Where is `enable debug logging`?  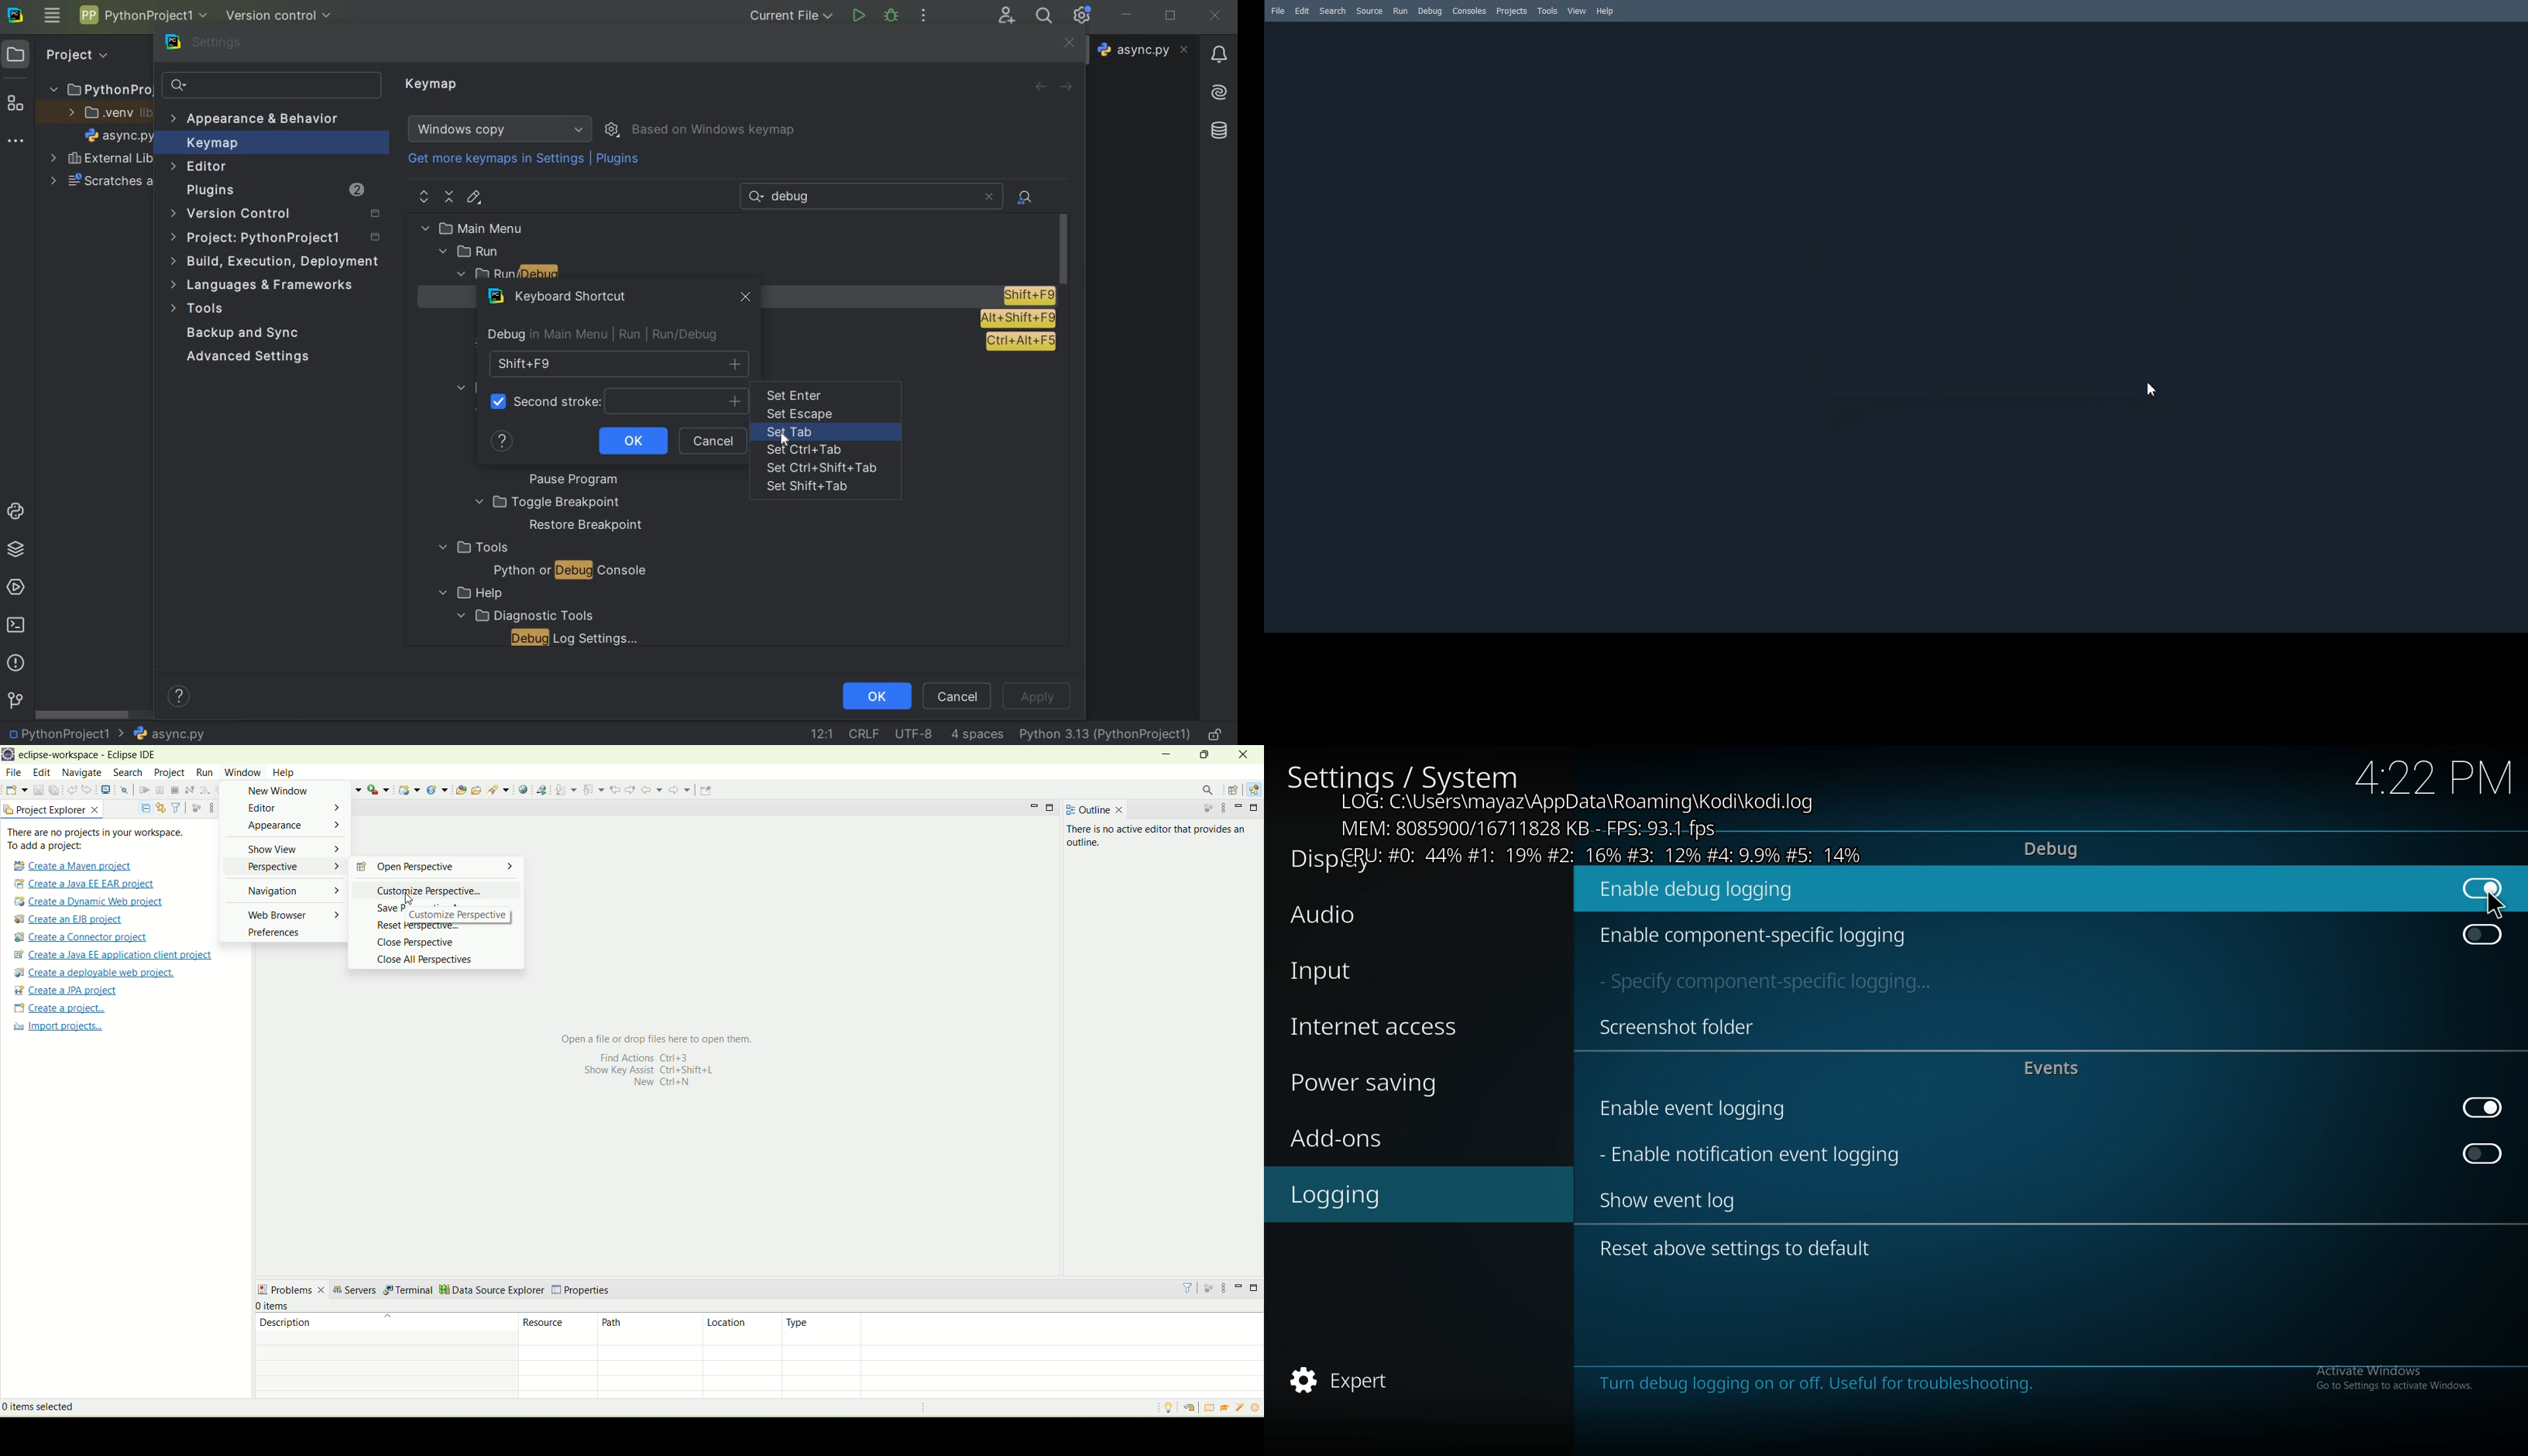 enable debug logging is located at coordinates (1709, 889).